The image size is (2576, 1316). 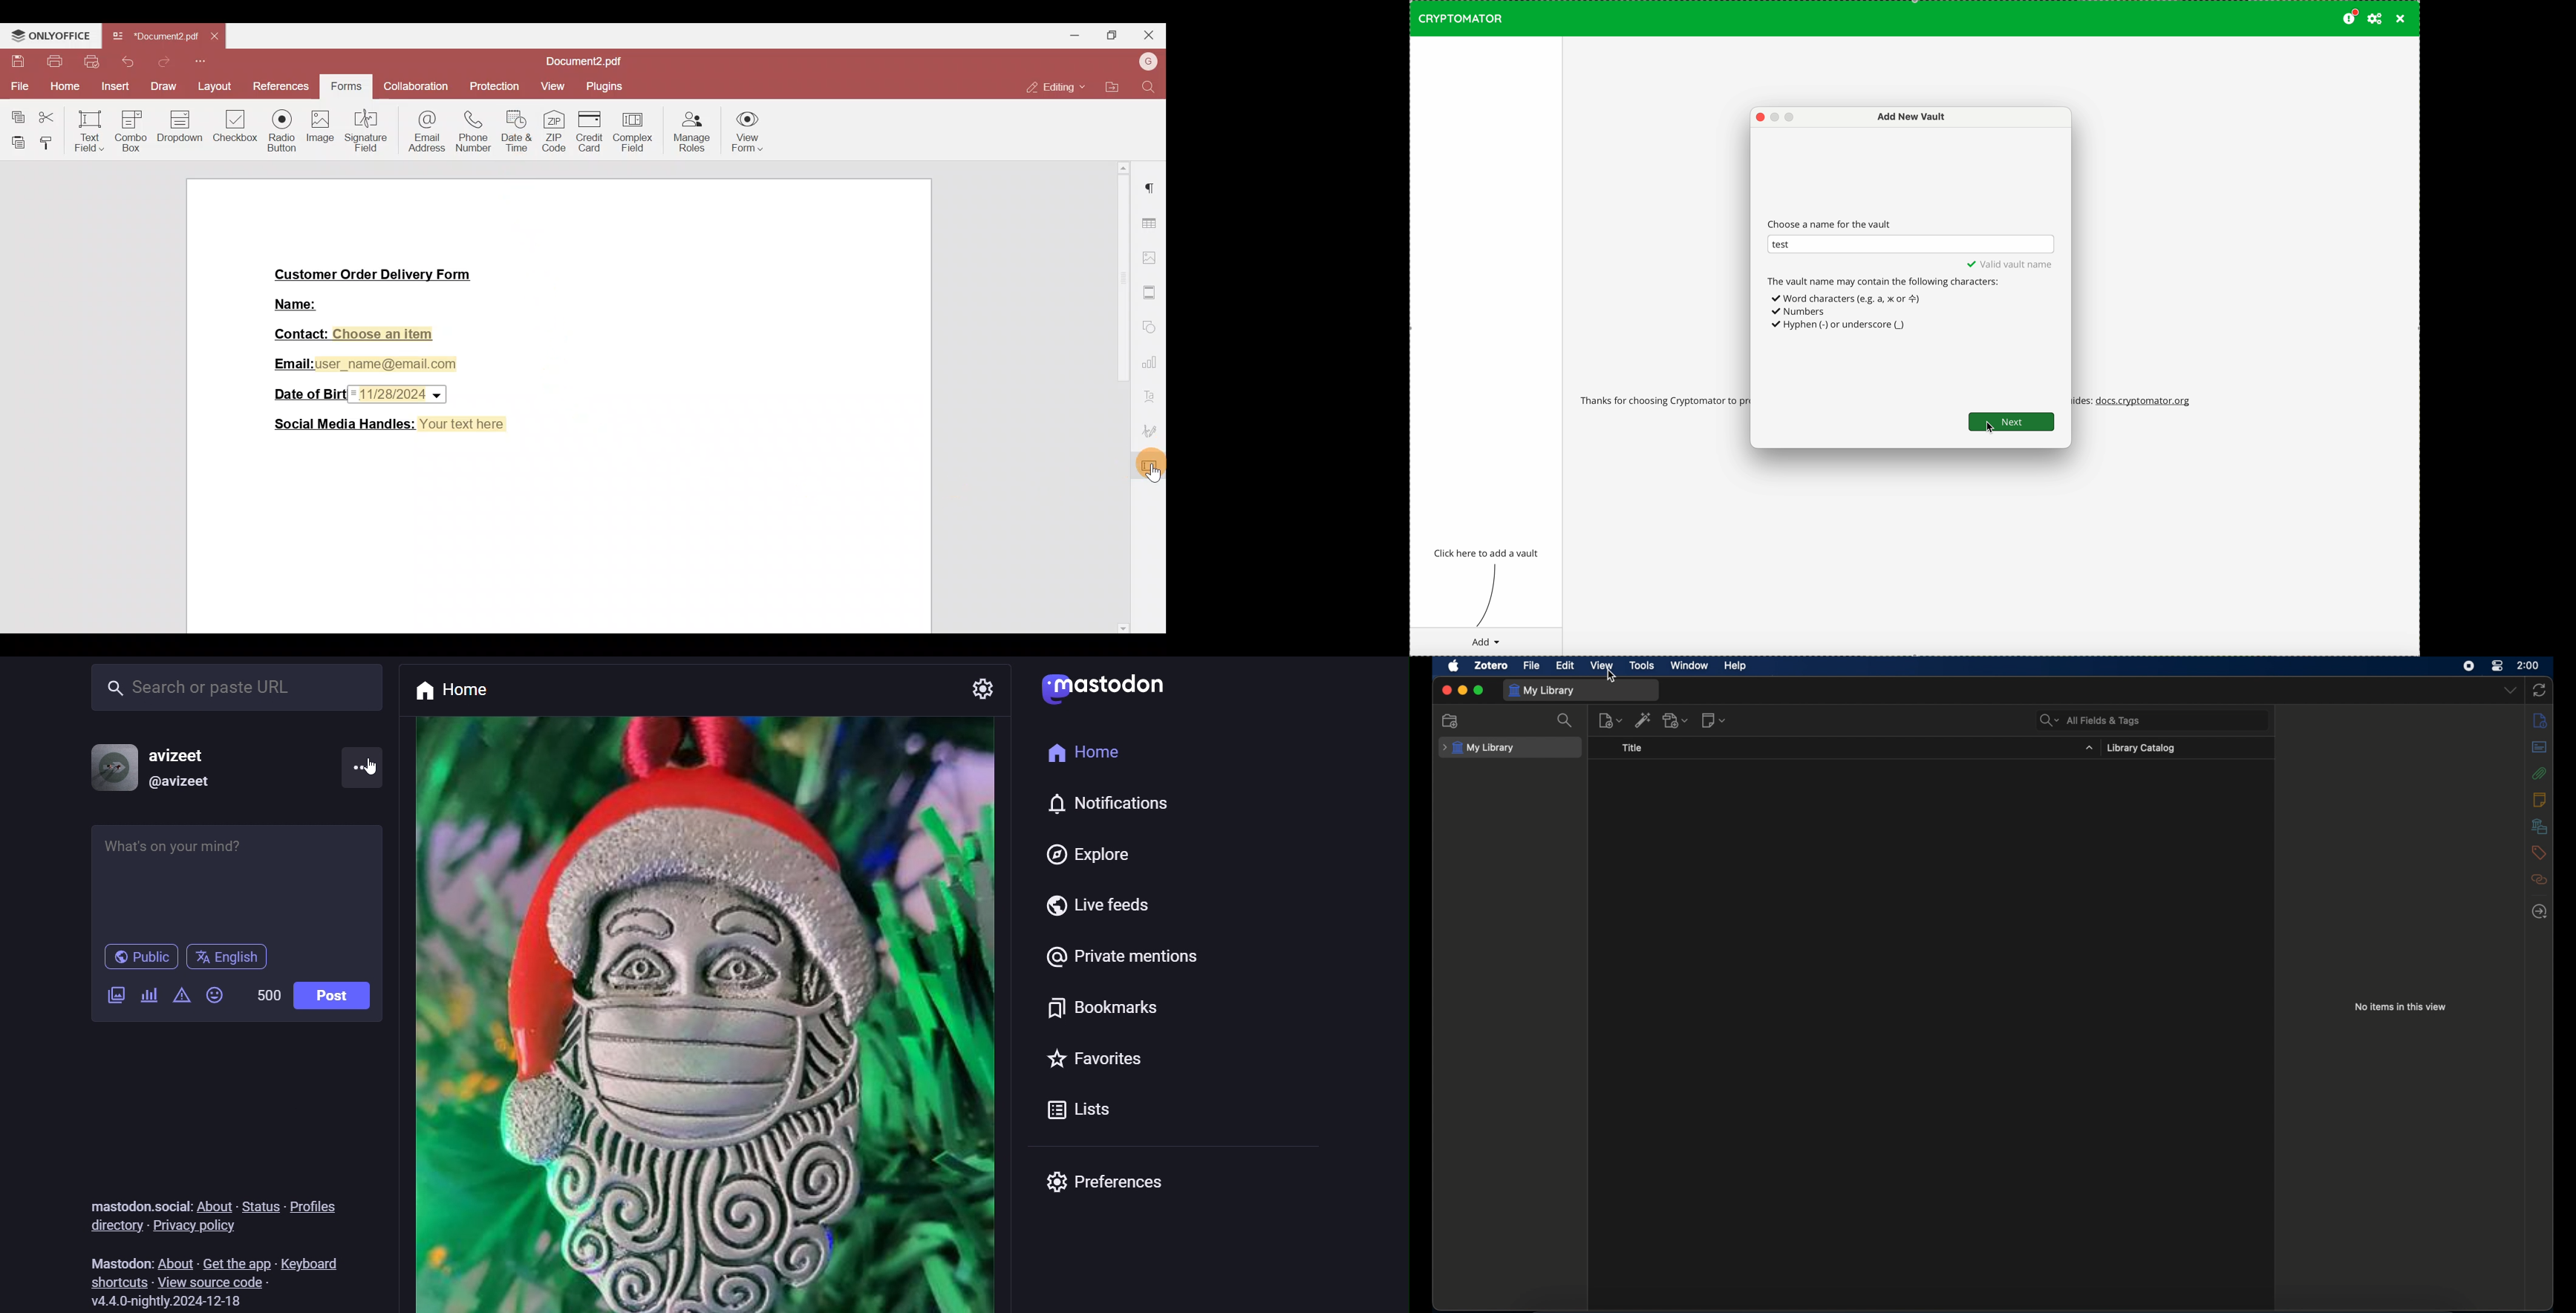 What do you see at coordinates (231, 689) in the screenshot?
I see `search or paste URL` at bounding box center [231, 689].